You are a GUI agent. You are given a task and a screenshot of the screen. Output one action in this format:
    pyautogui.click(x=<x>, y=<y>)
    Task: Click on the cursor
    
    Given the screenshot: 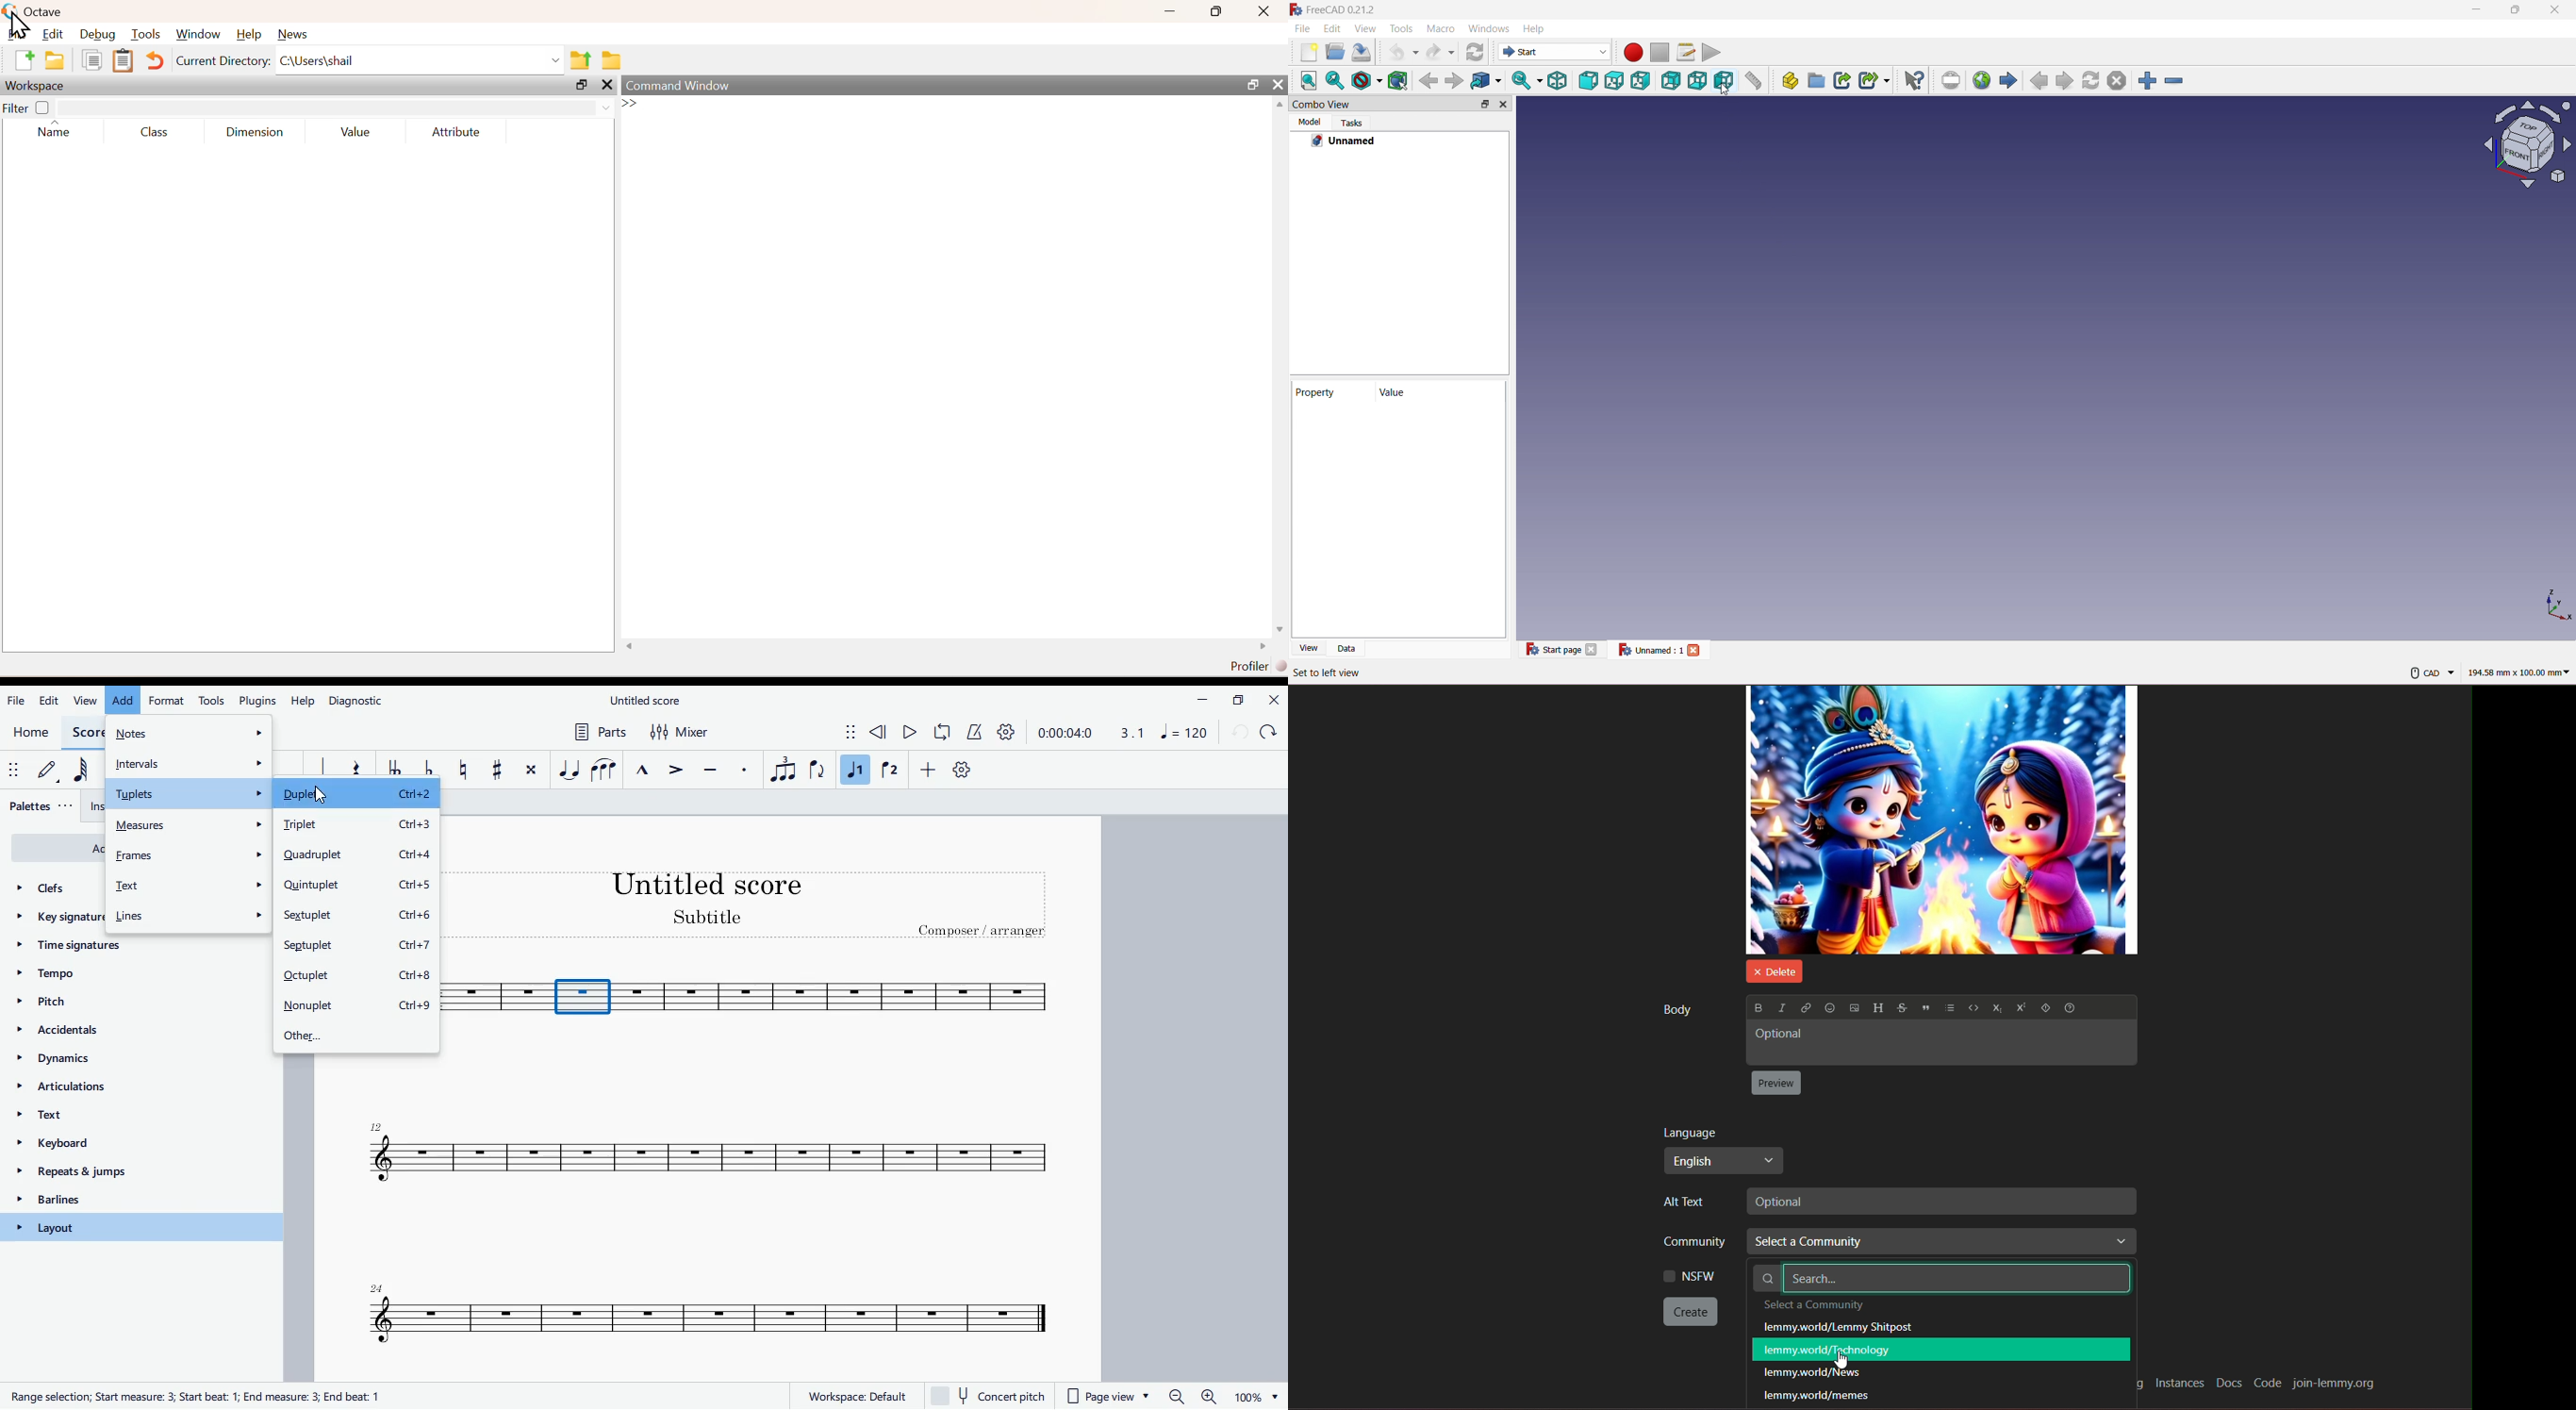 What is the action you would take?
    pyautogui.click(x=19, y=25)
    